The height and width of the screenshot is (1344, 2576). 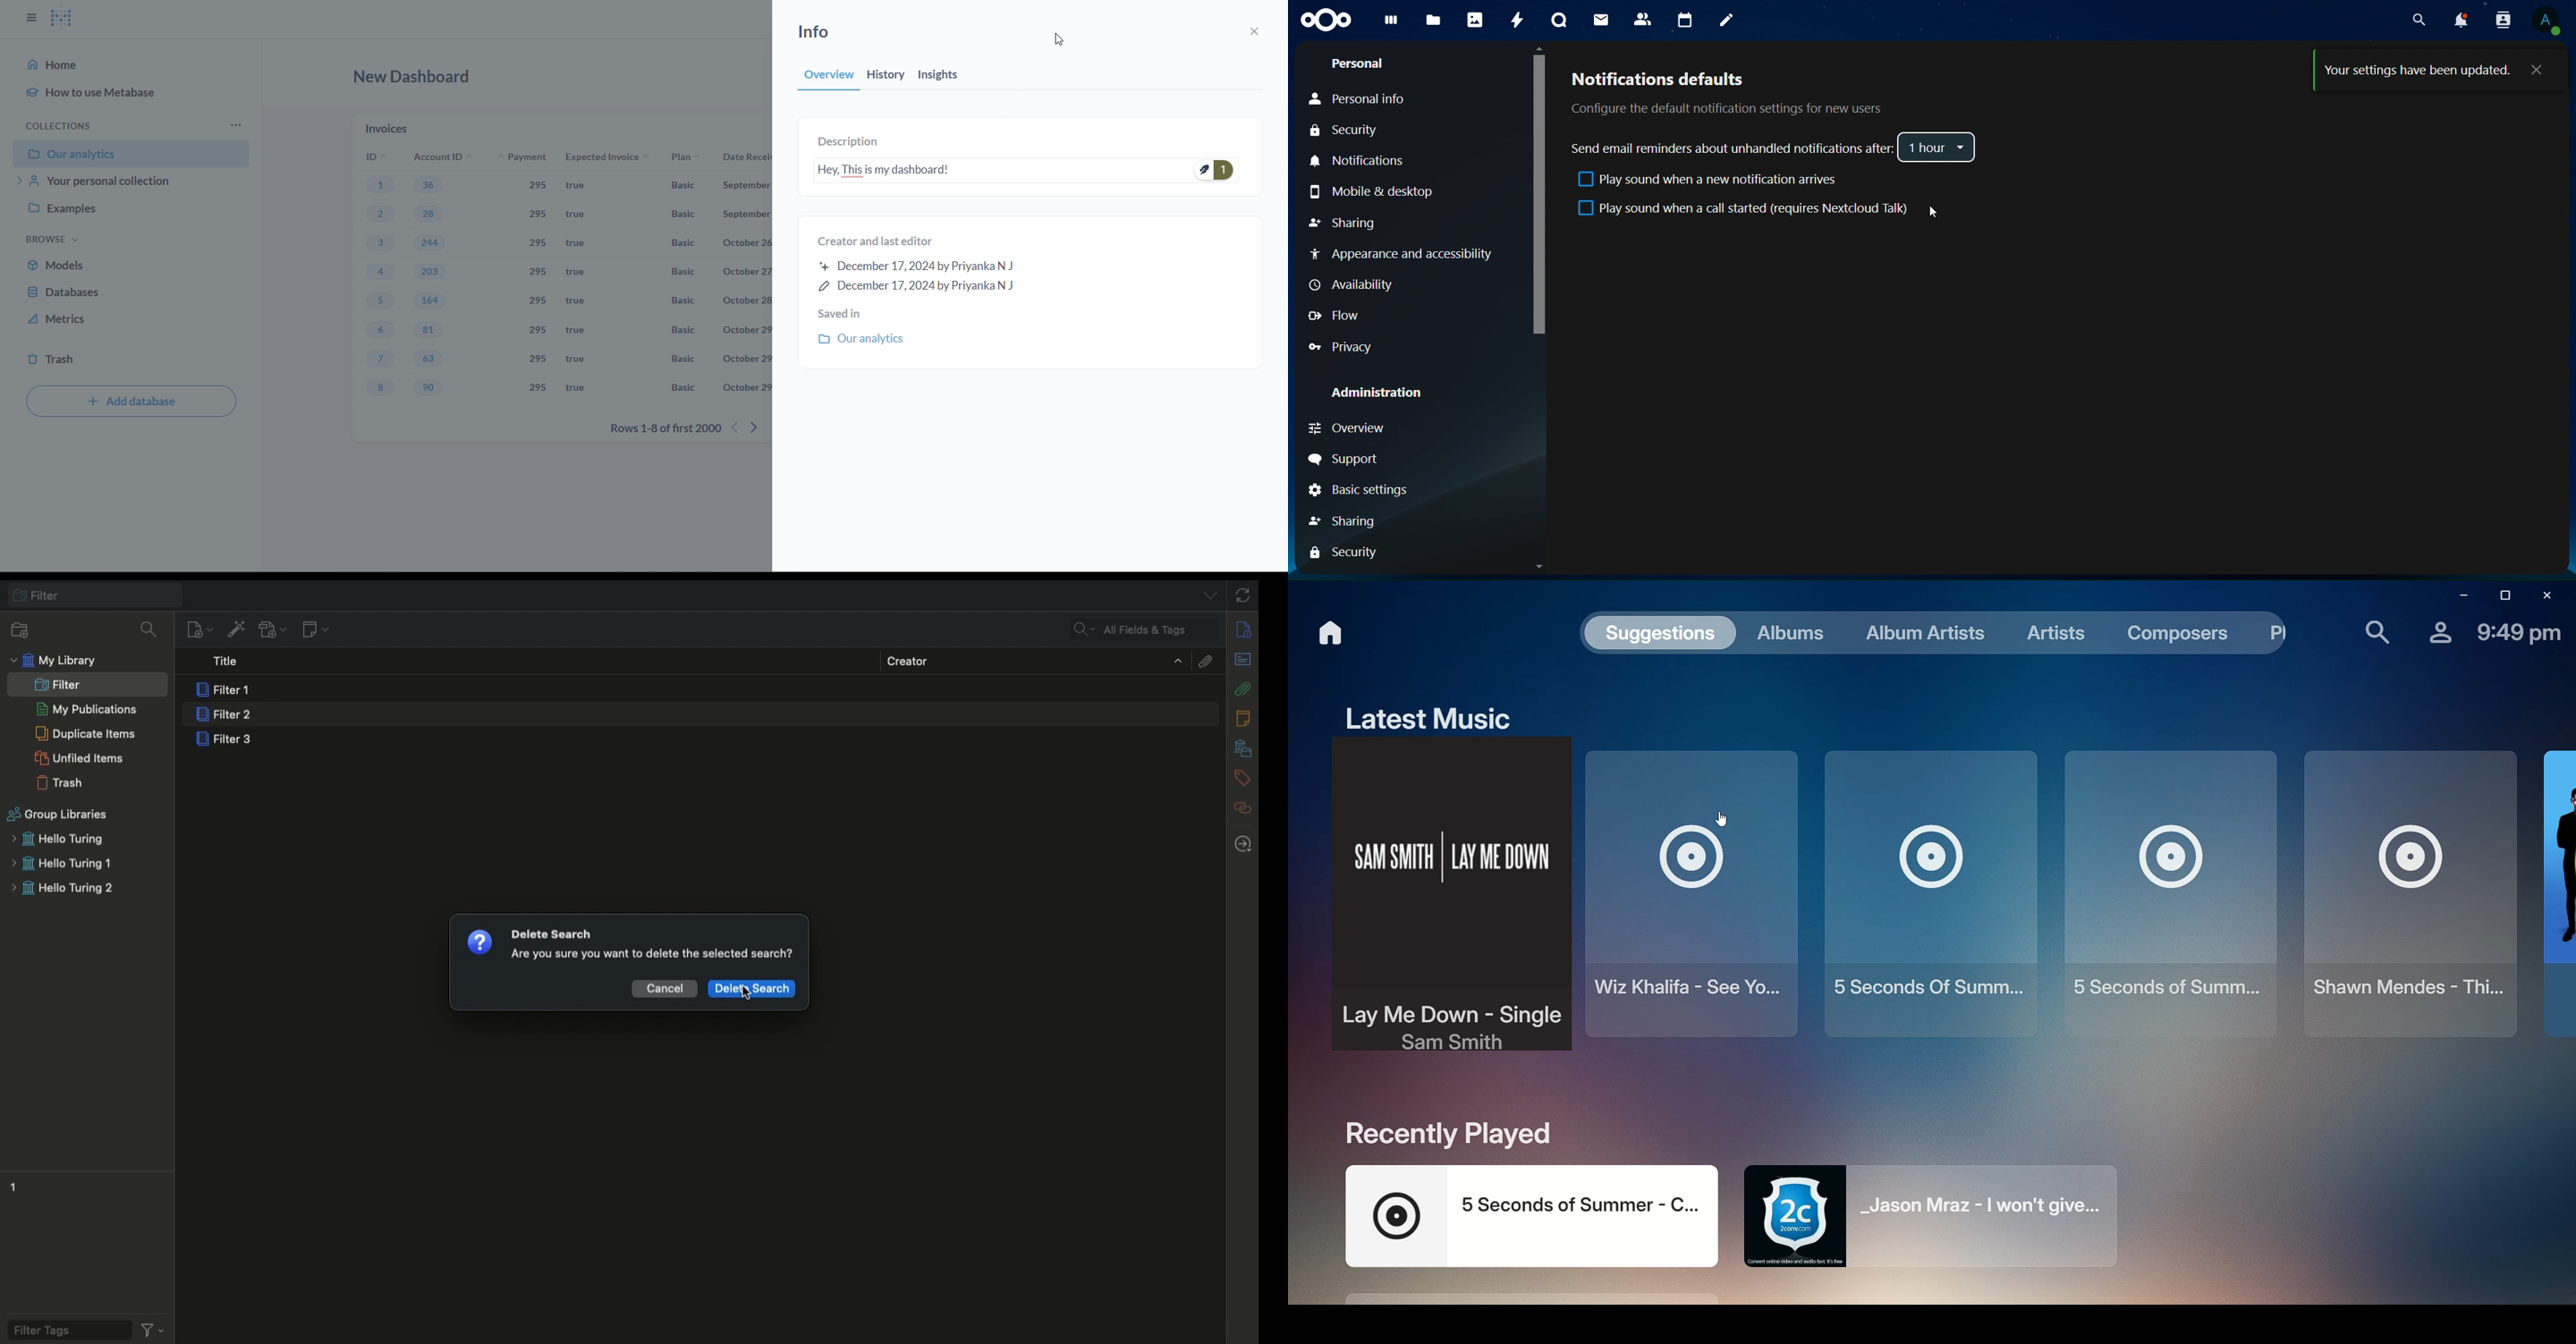 I want to click on examples, so click(x=126, y=211).